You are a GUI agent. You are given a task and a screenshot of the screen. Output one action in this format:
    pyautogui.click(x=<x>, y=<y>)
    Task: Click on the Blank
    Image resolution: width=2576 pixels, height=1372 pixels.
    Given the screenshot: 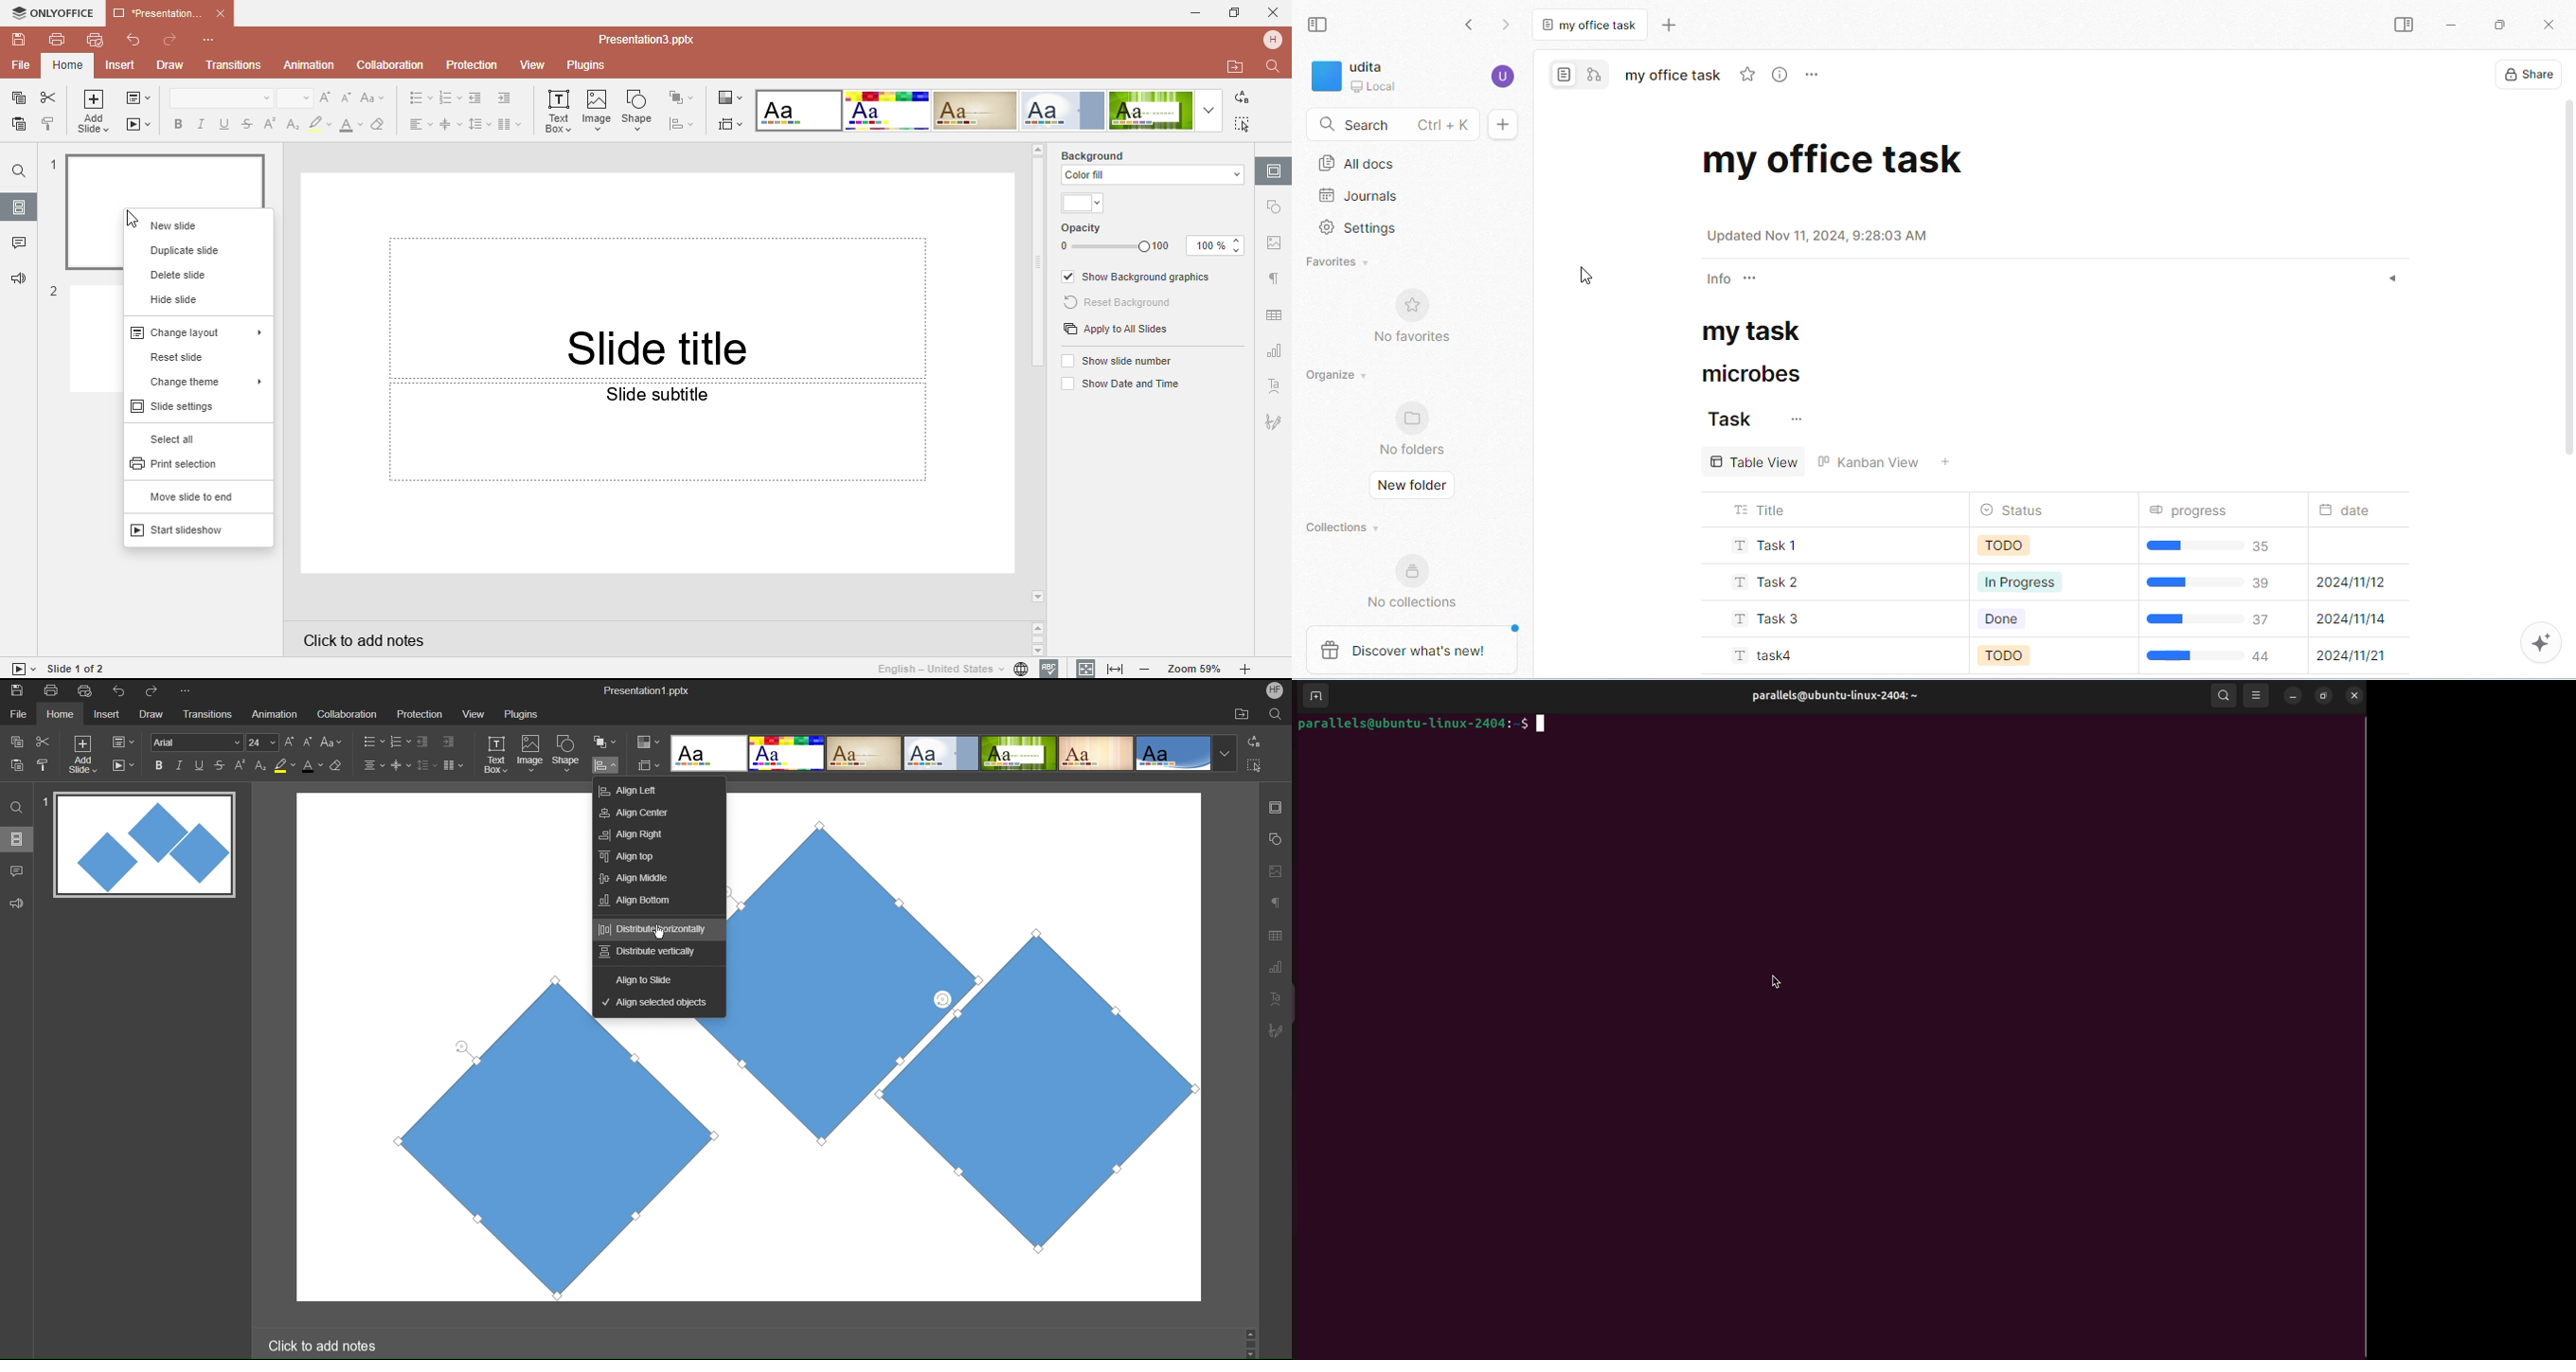 What is the action you would take?
    pyautogui.click(x=798, y=111)
    